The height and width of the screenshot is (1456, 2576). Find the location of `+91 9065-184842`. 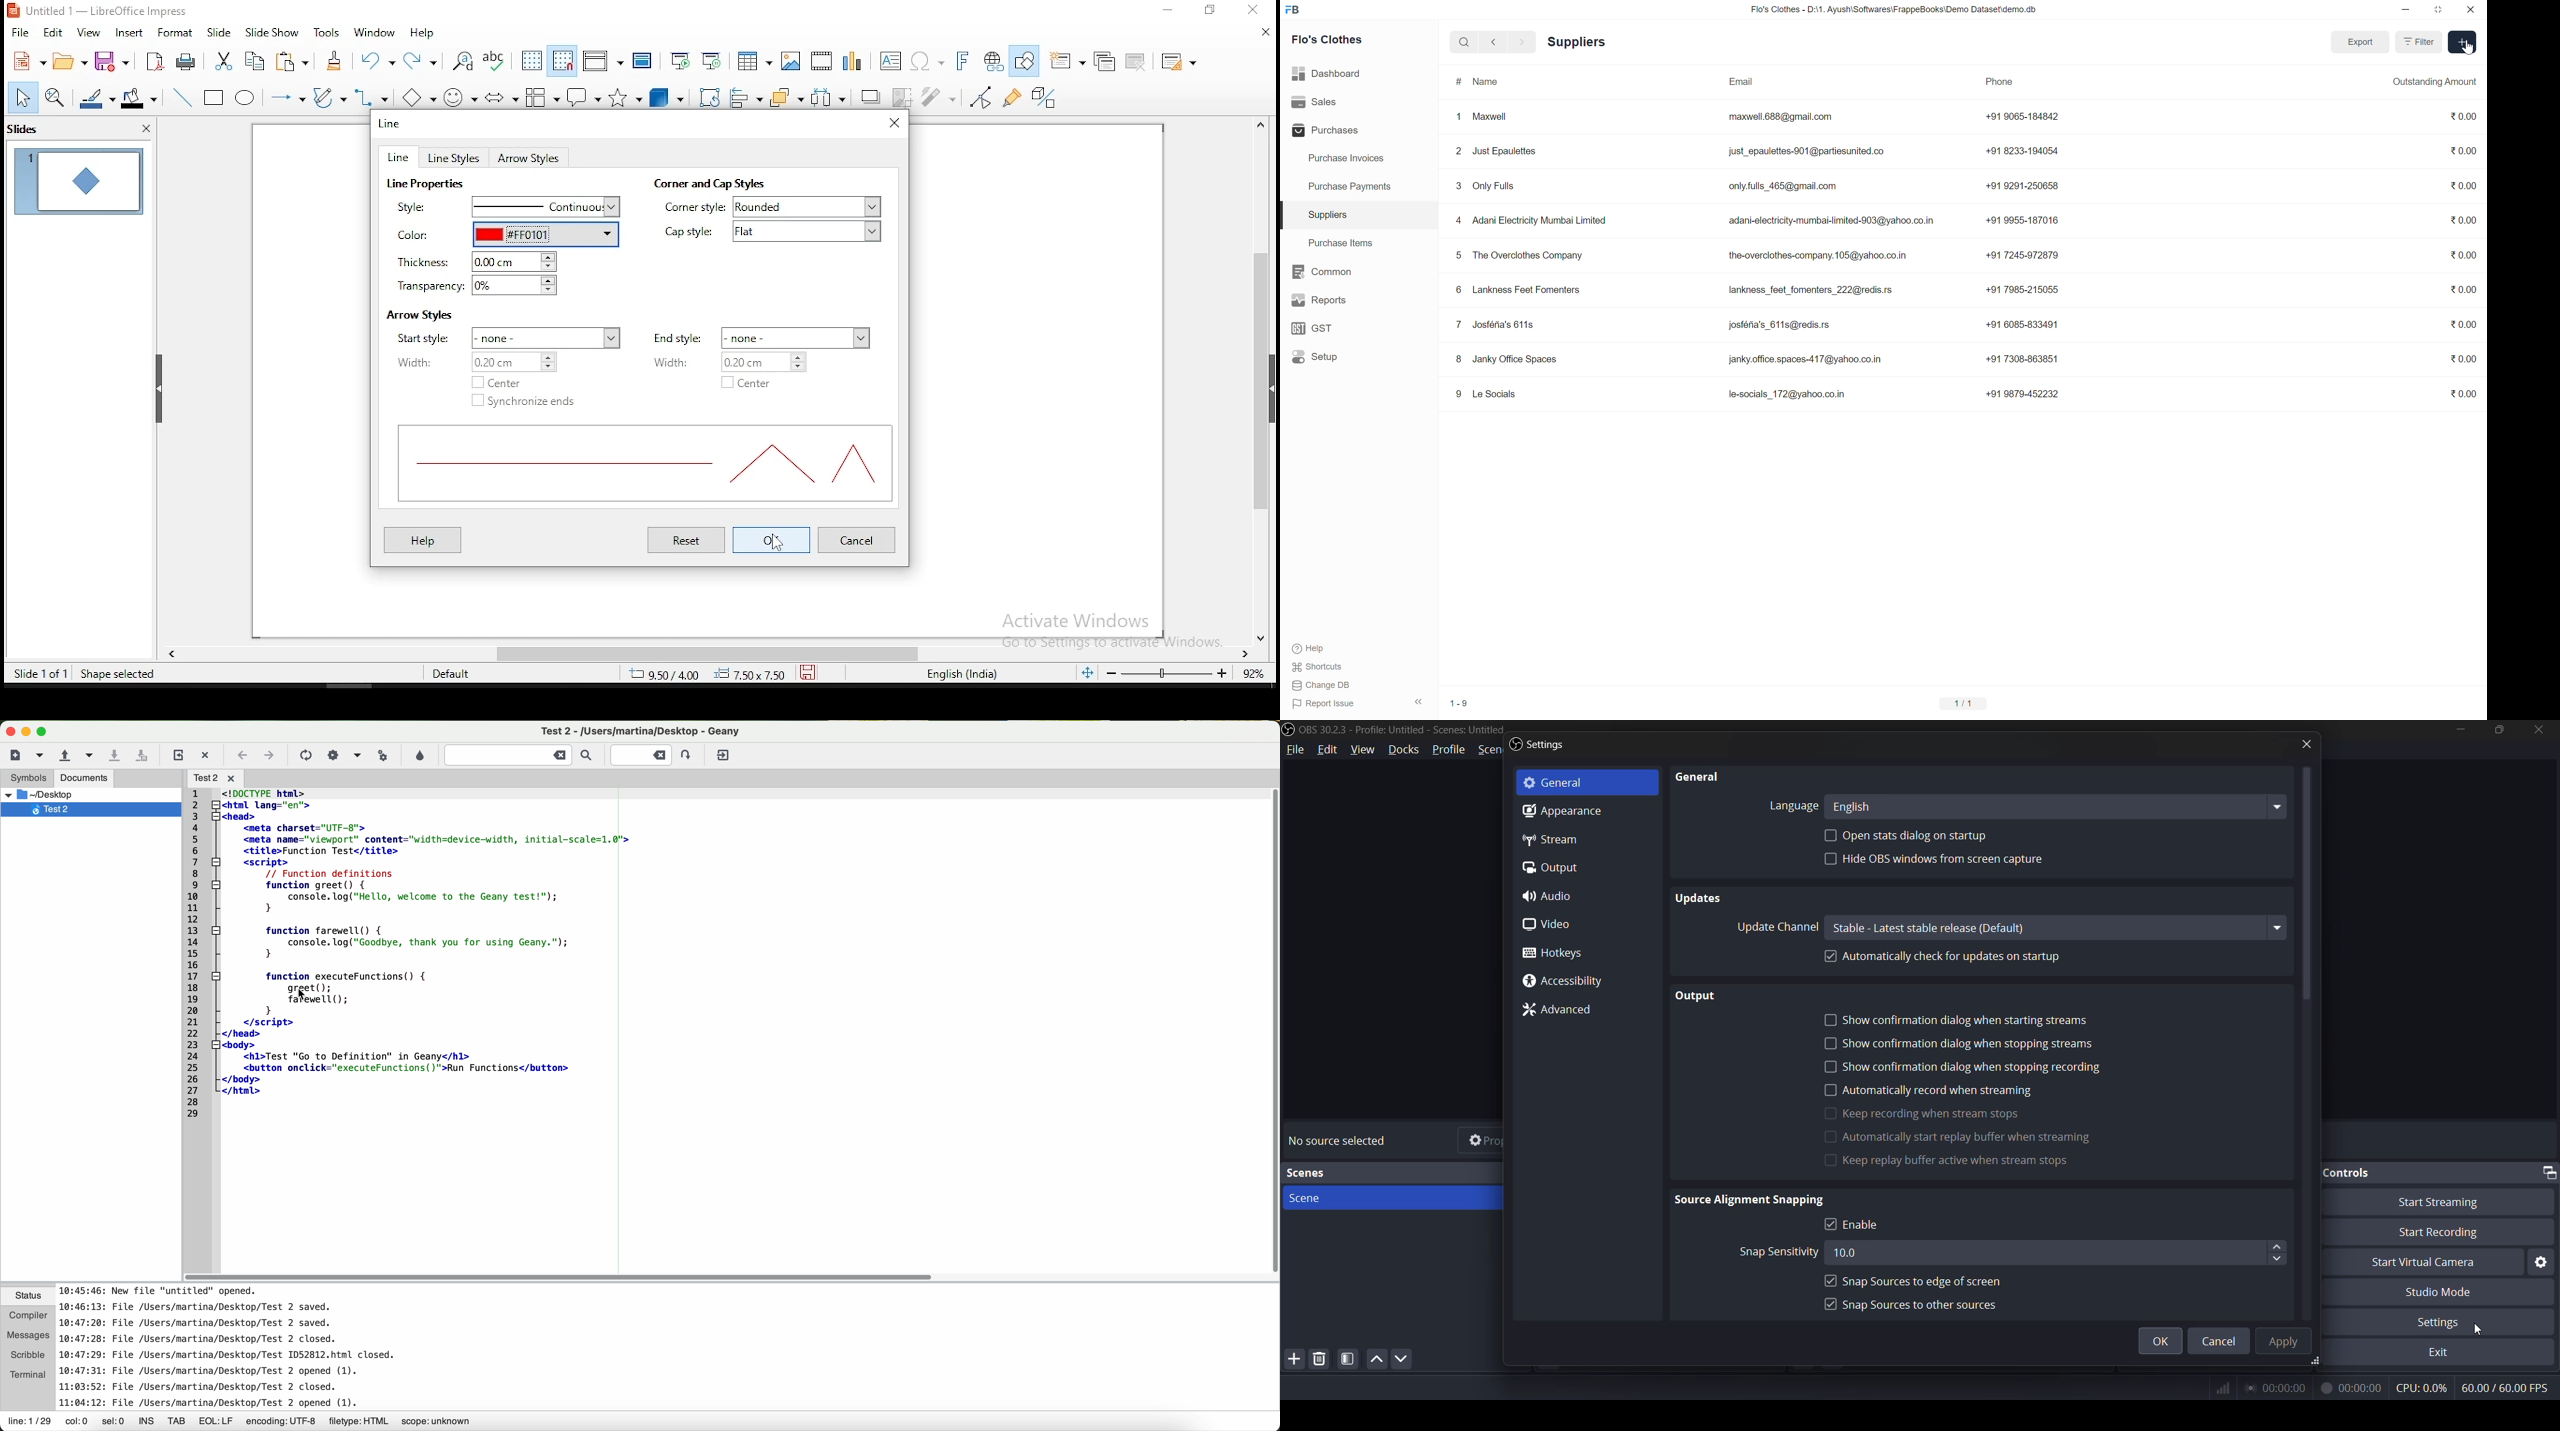

+91 9065-184842 is located at coordinates (2024, 117).